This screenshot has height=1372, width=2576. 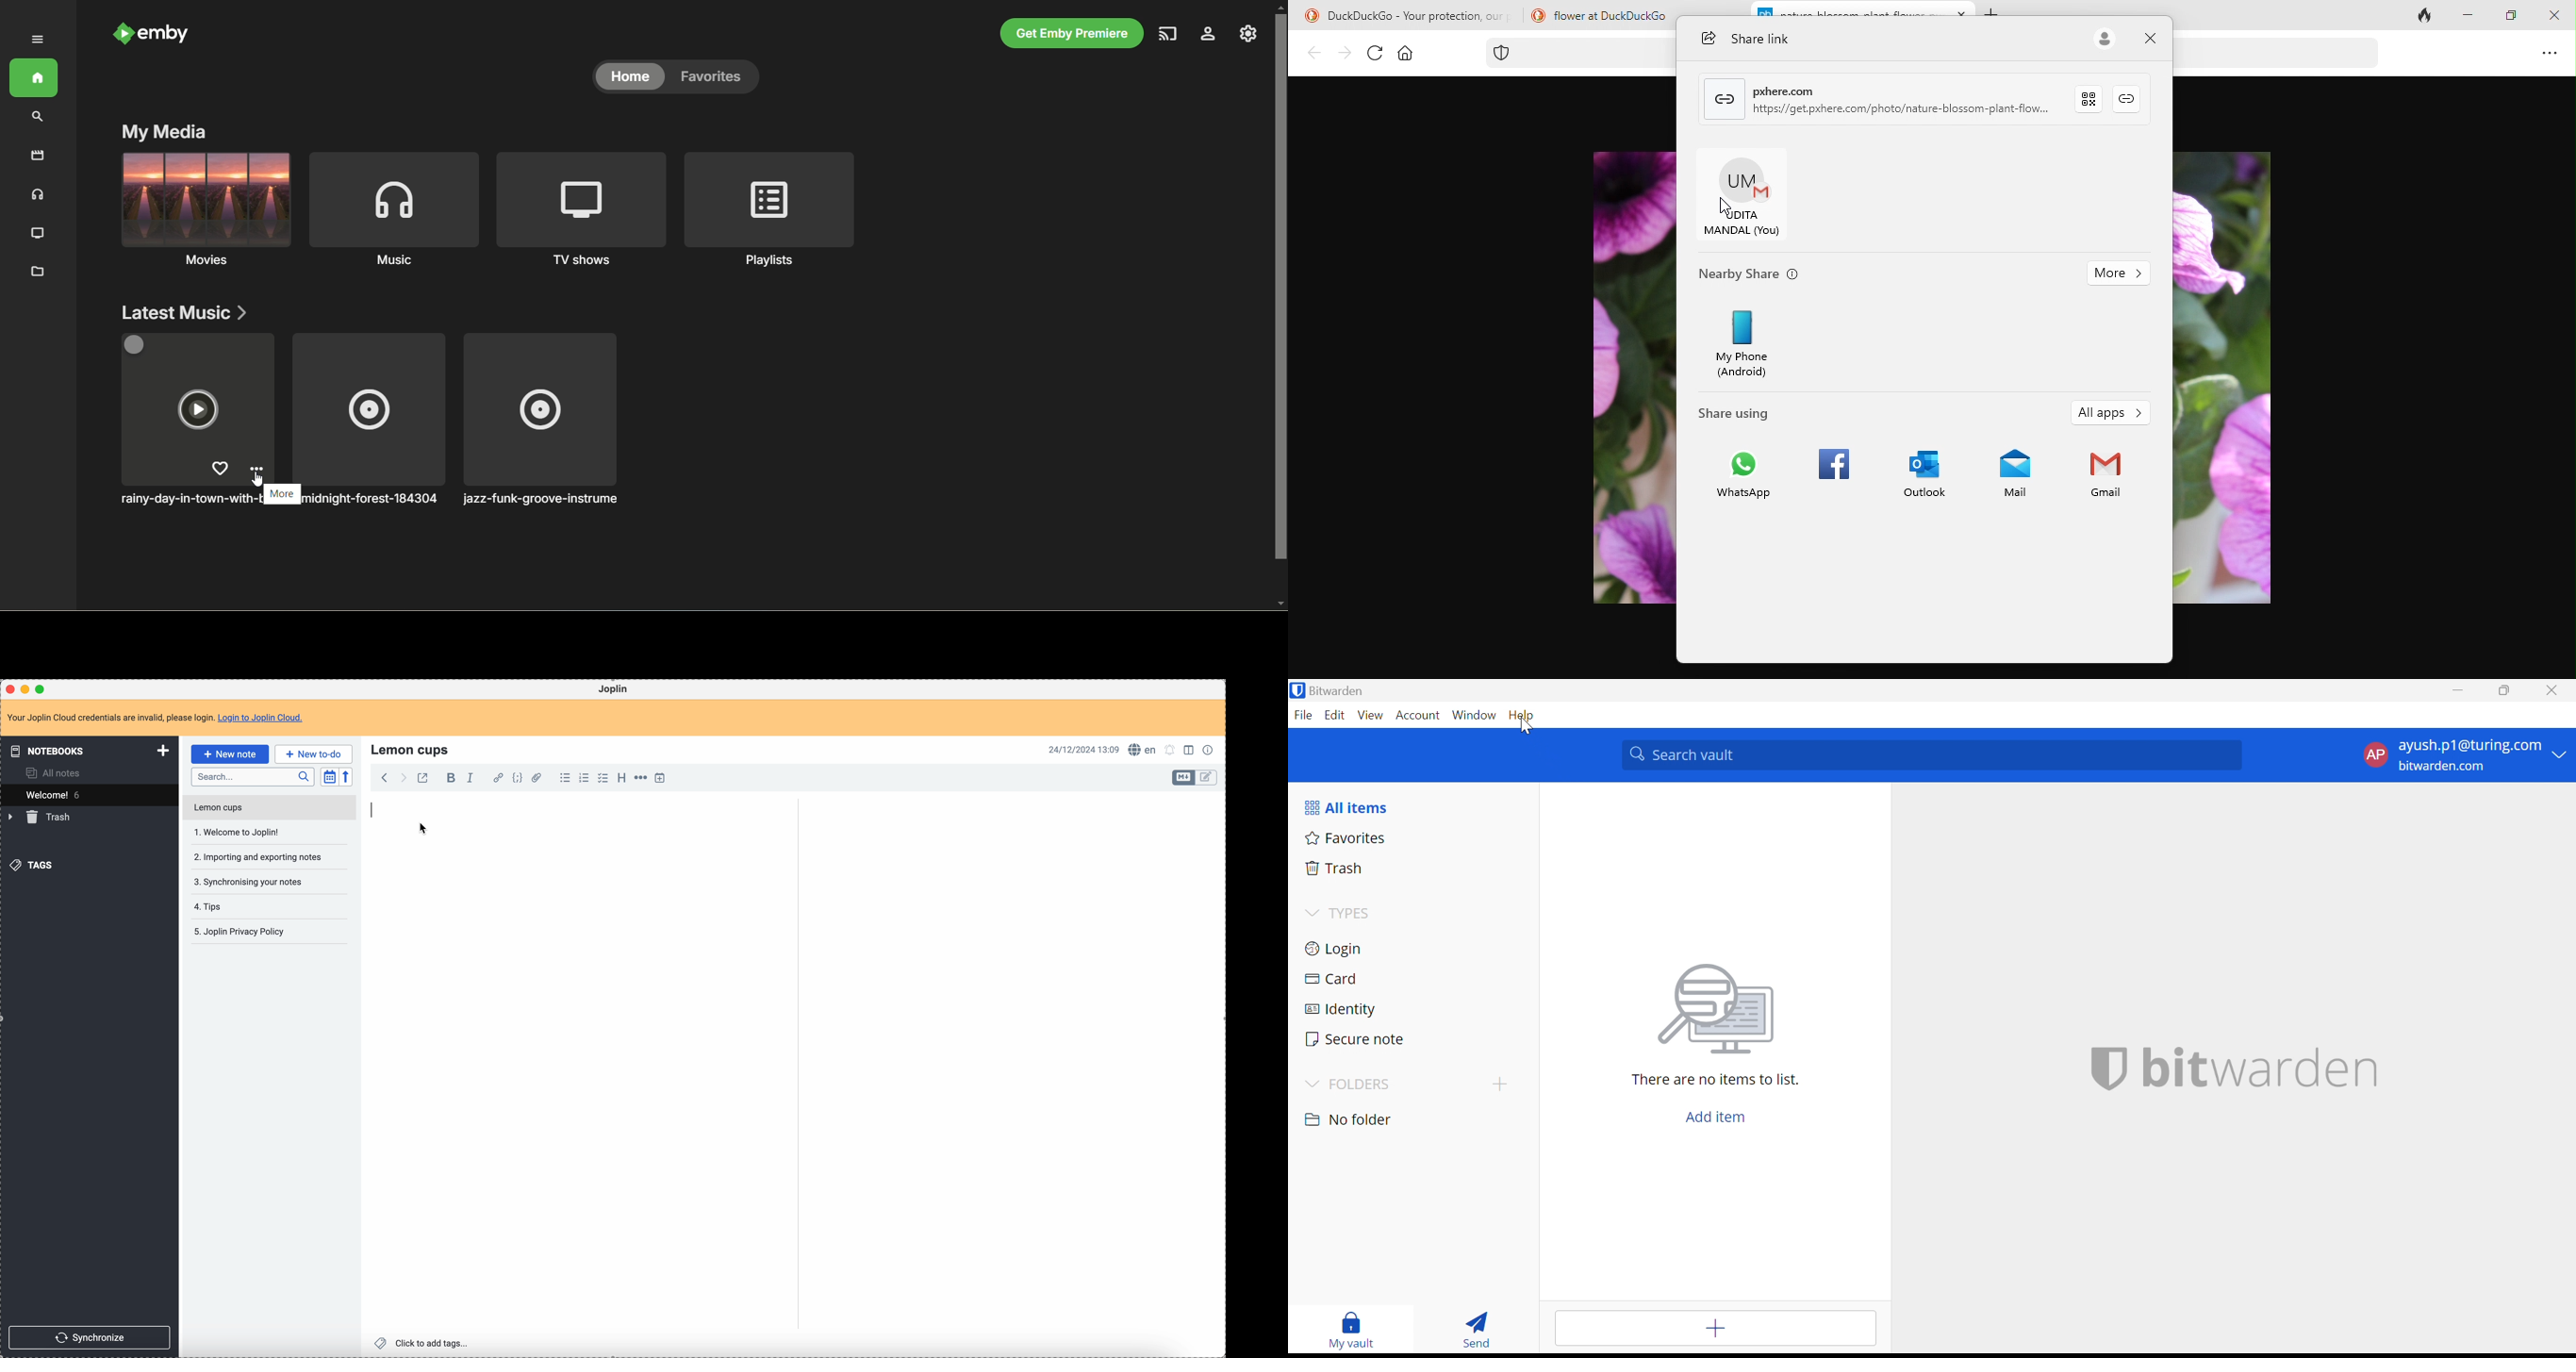 I want to click on Trash, so click(x=1415, y=868).